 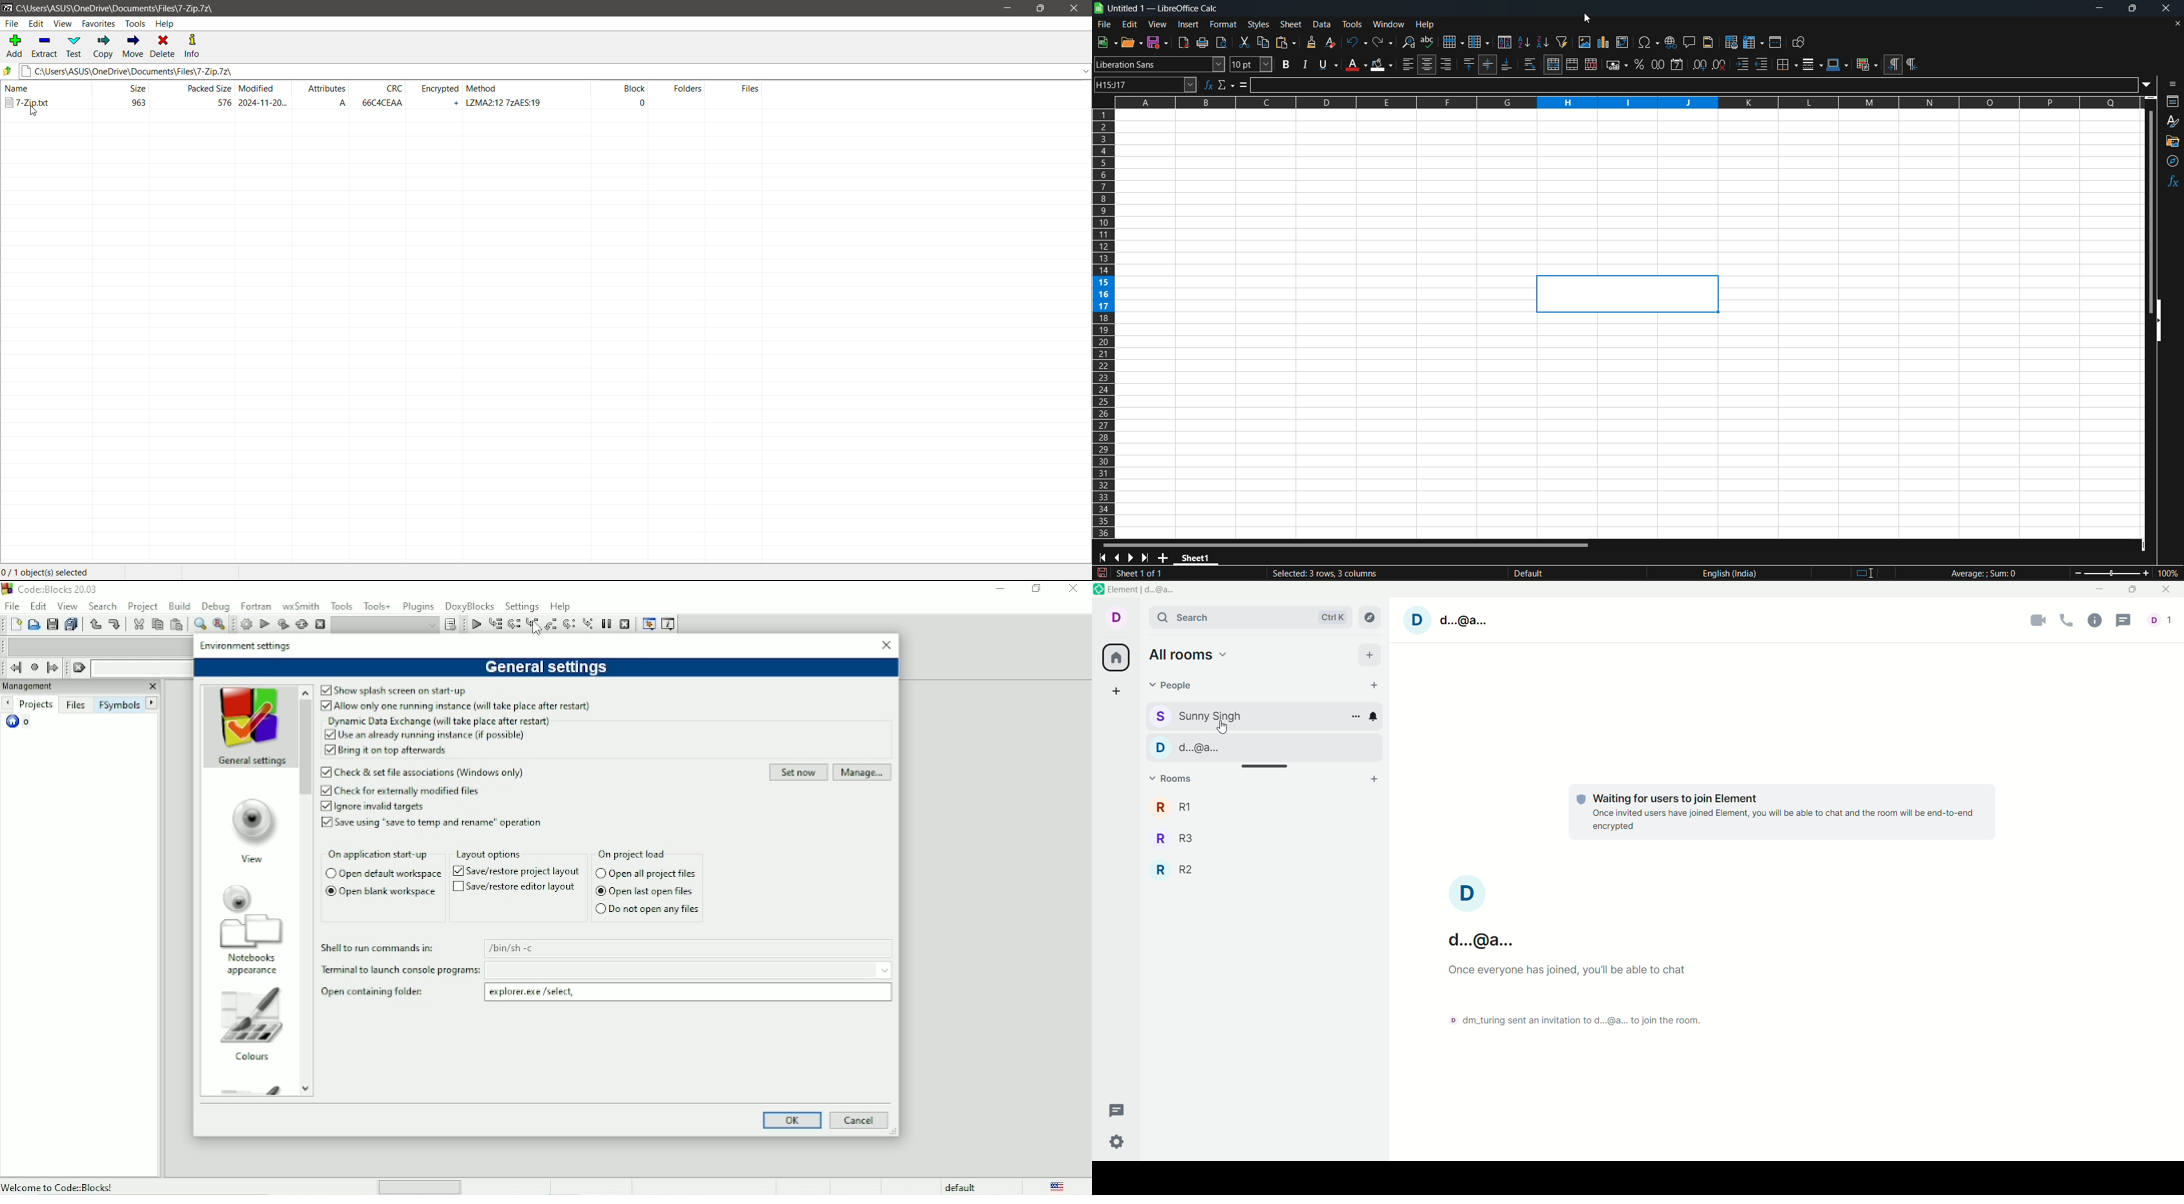 What do you see at coordinates (2177, 23) in the screenshot?
I see `close document` at bounding box center [2177, 23].